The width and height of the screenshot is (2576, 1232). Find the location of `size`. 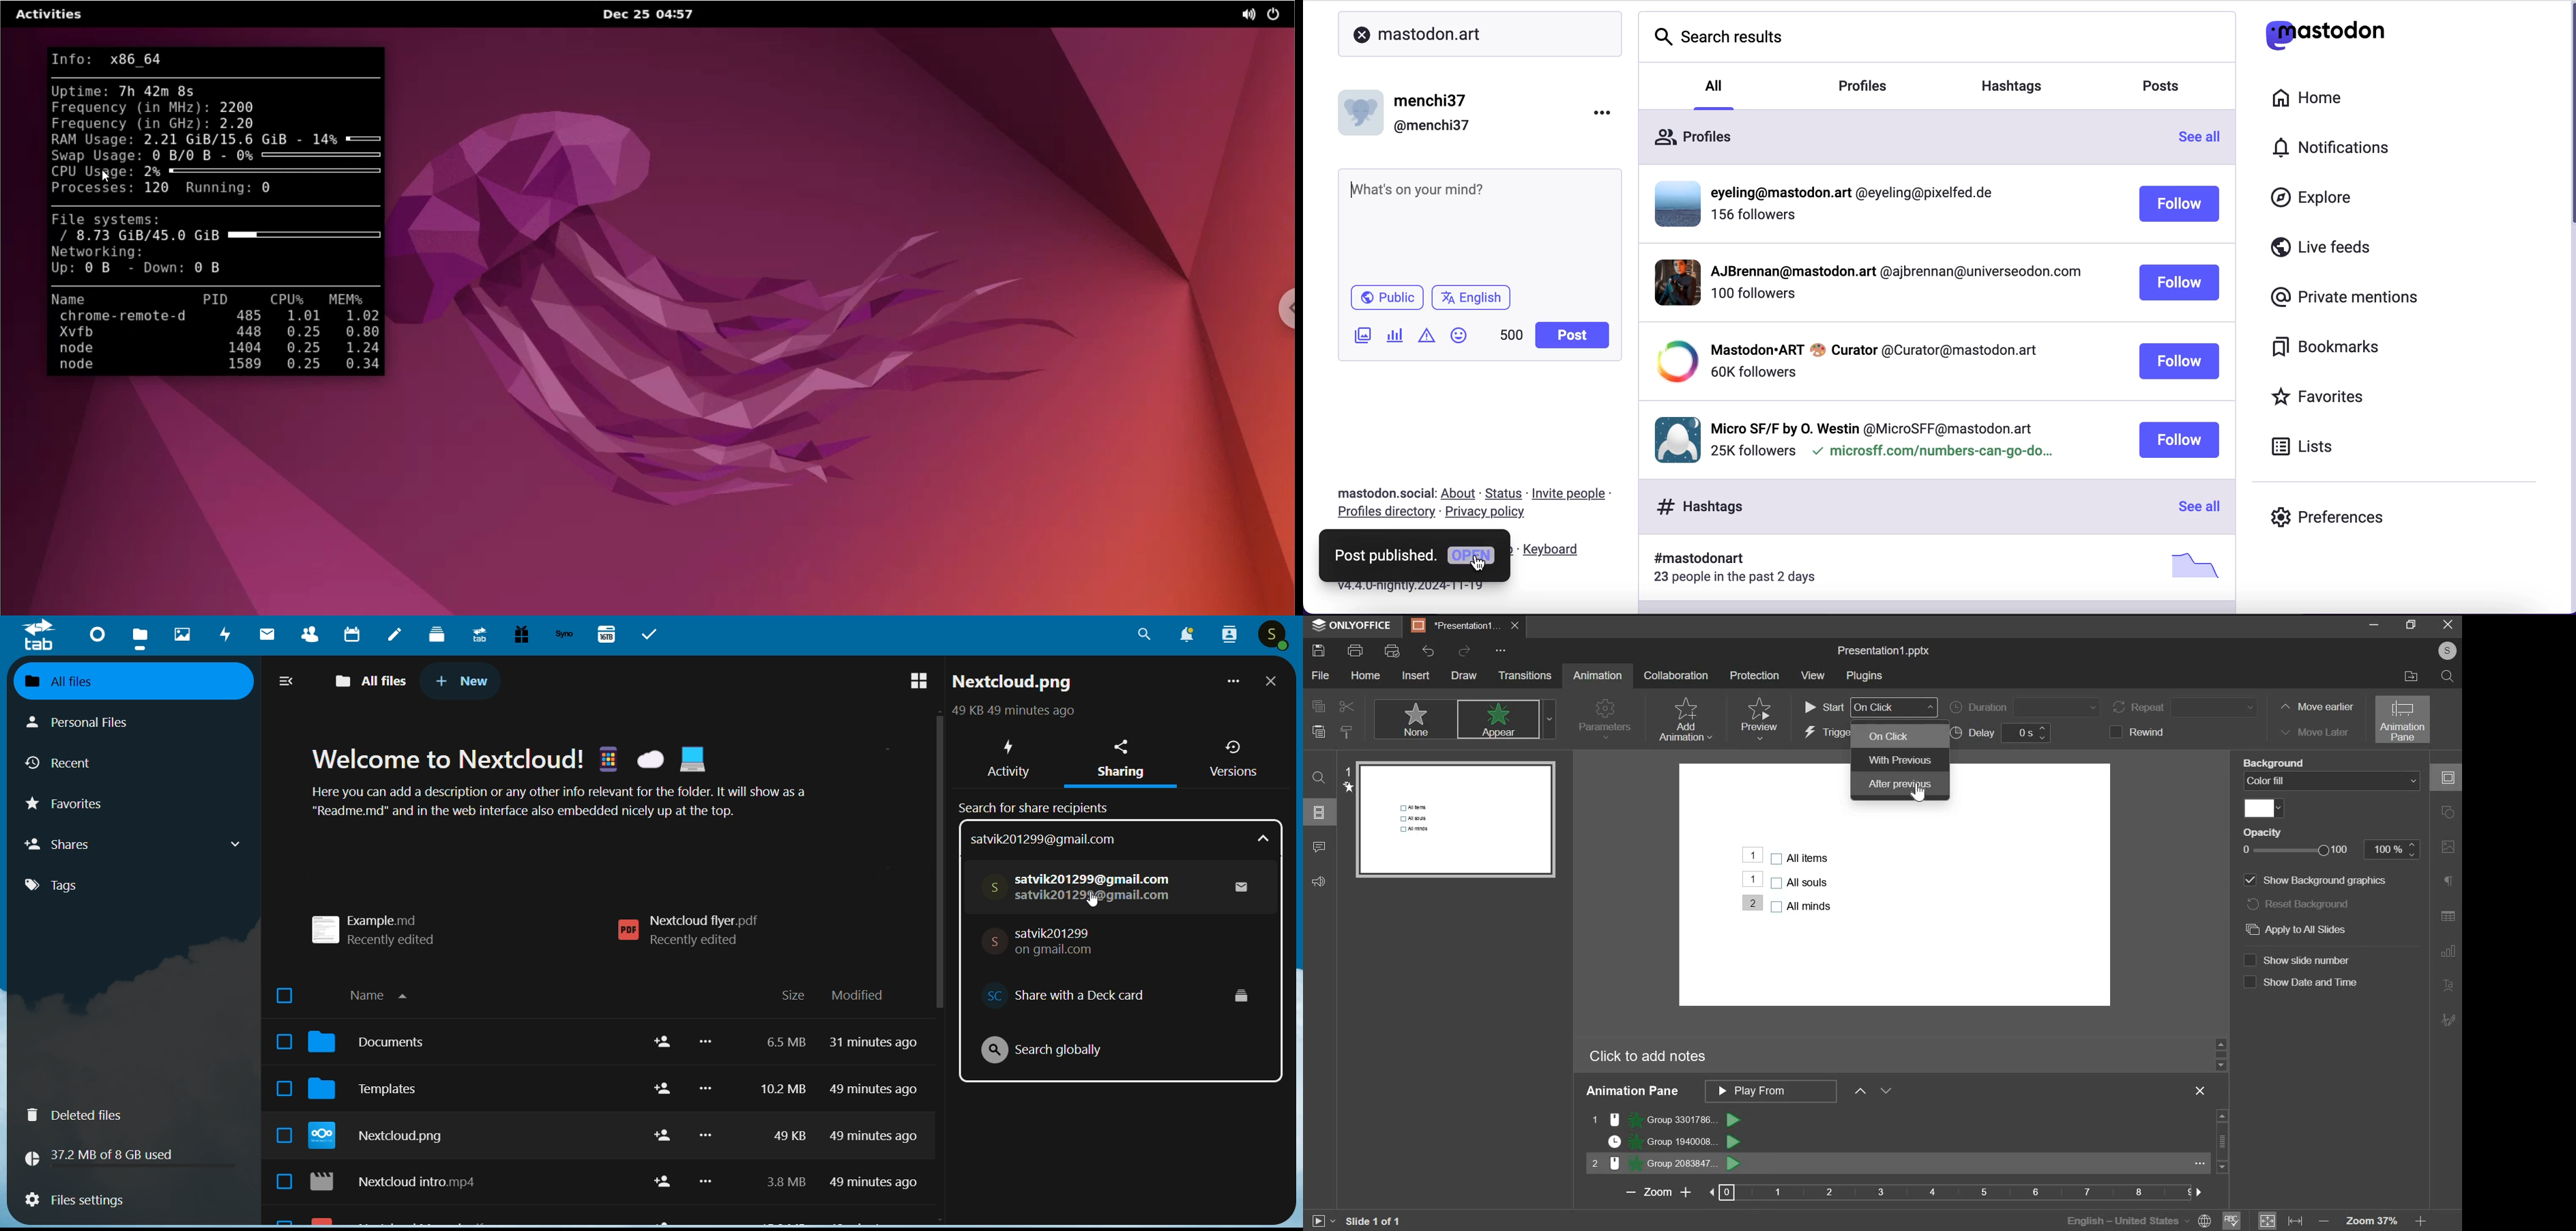

size is located at coordinates (793, 996).